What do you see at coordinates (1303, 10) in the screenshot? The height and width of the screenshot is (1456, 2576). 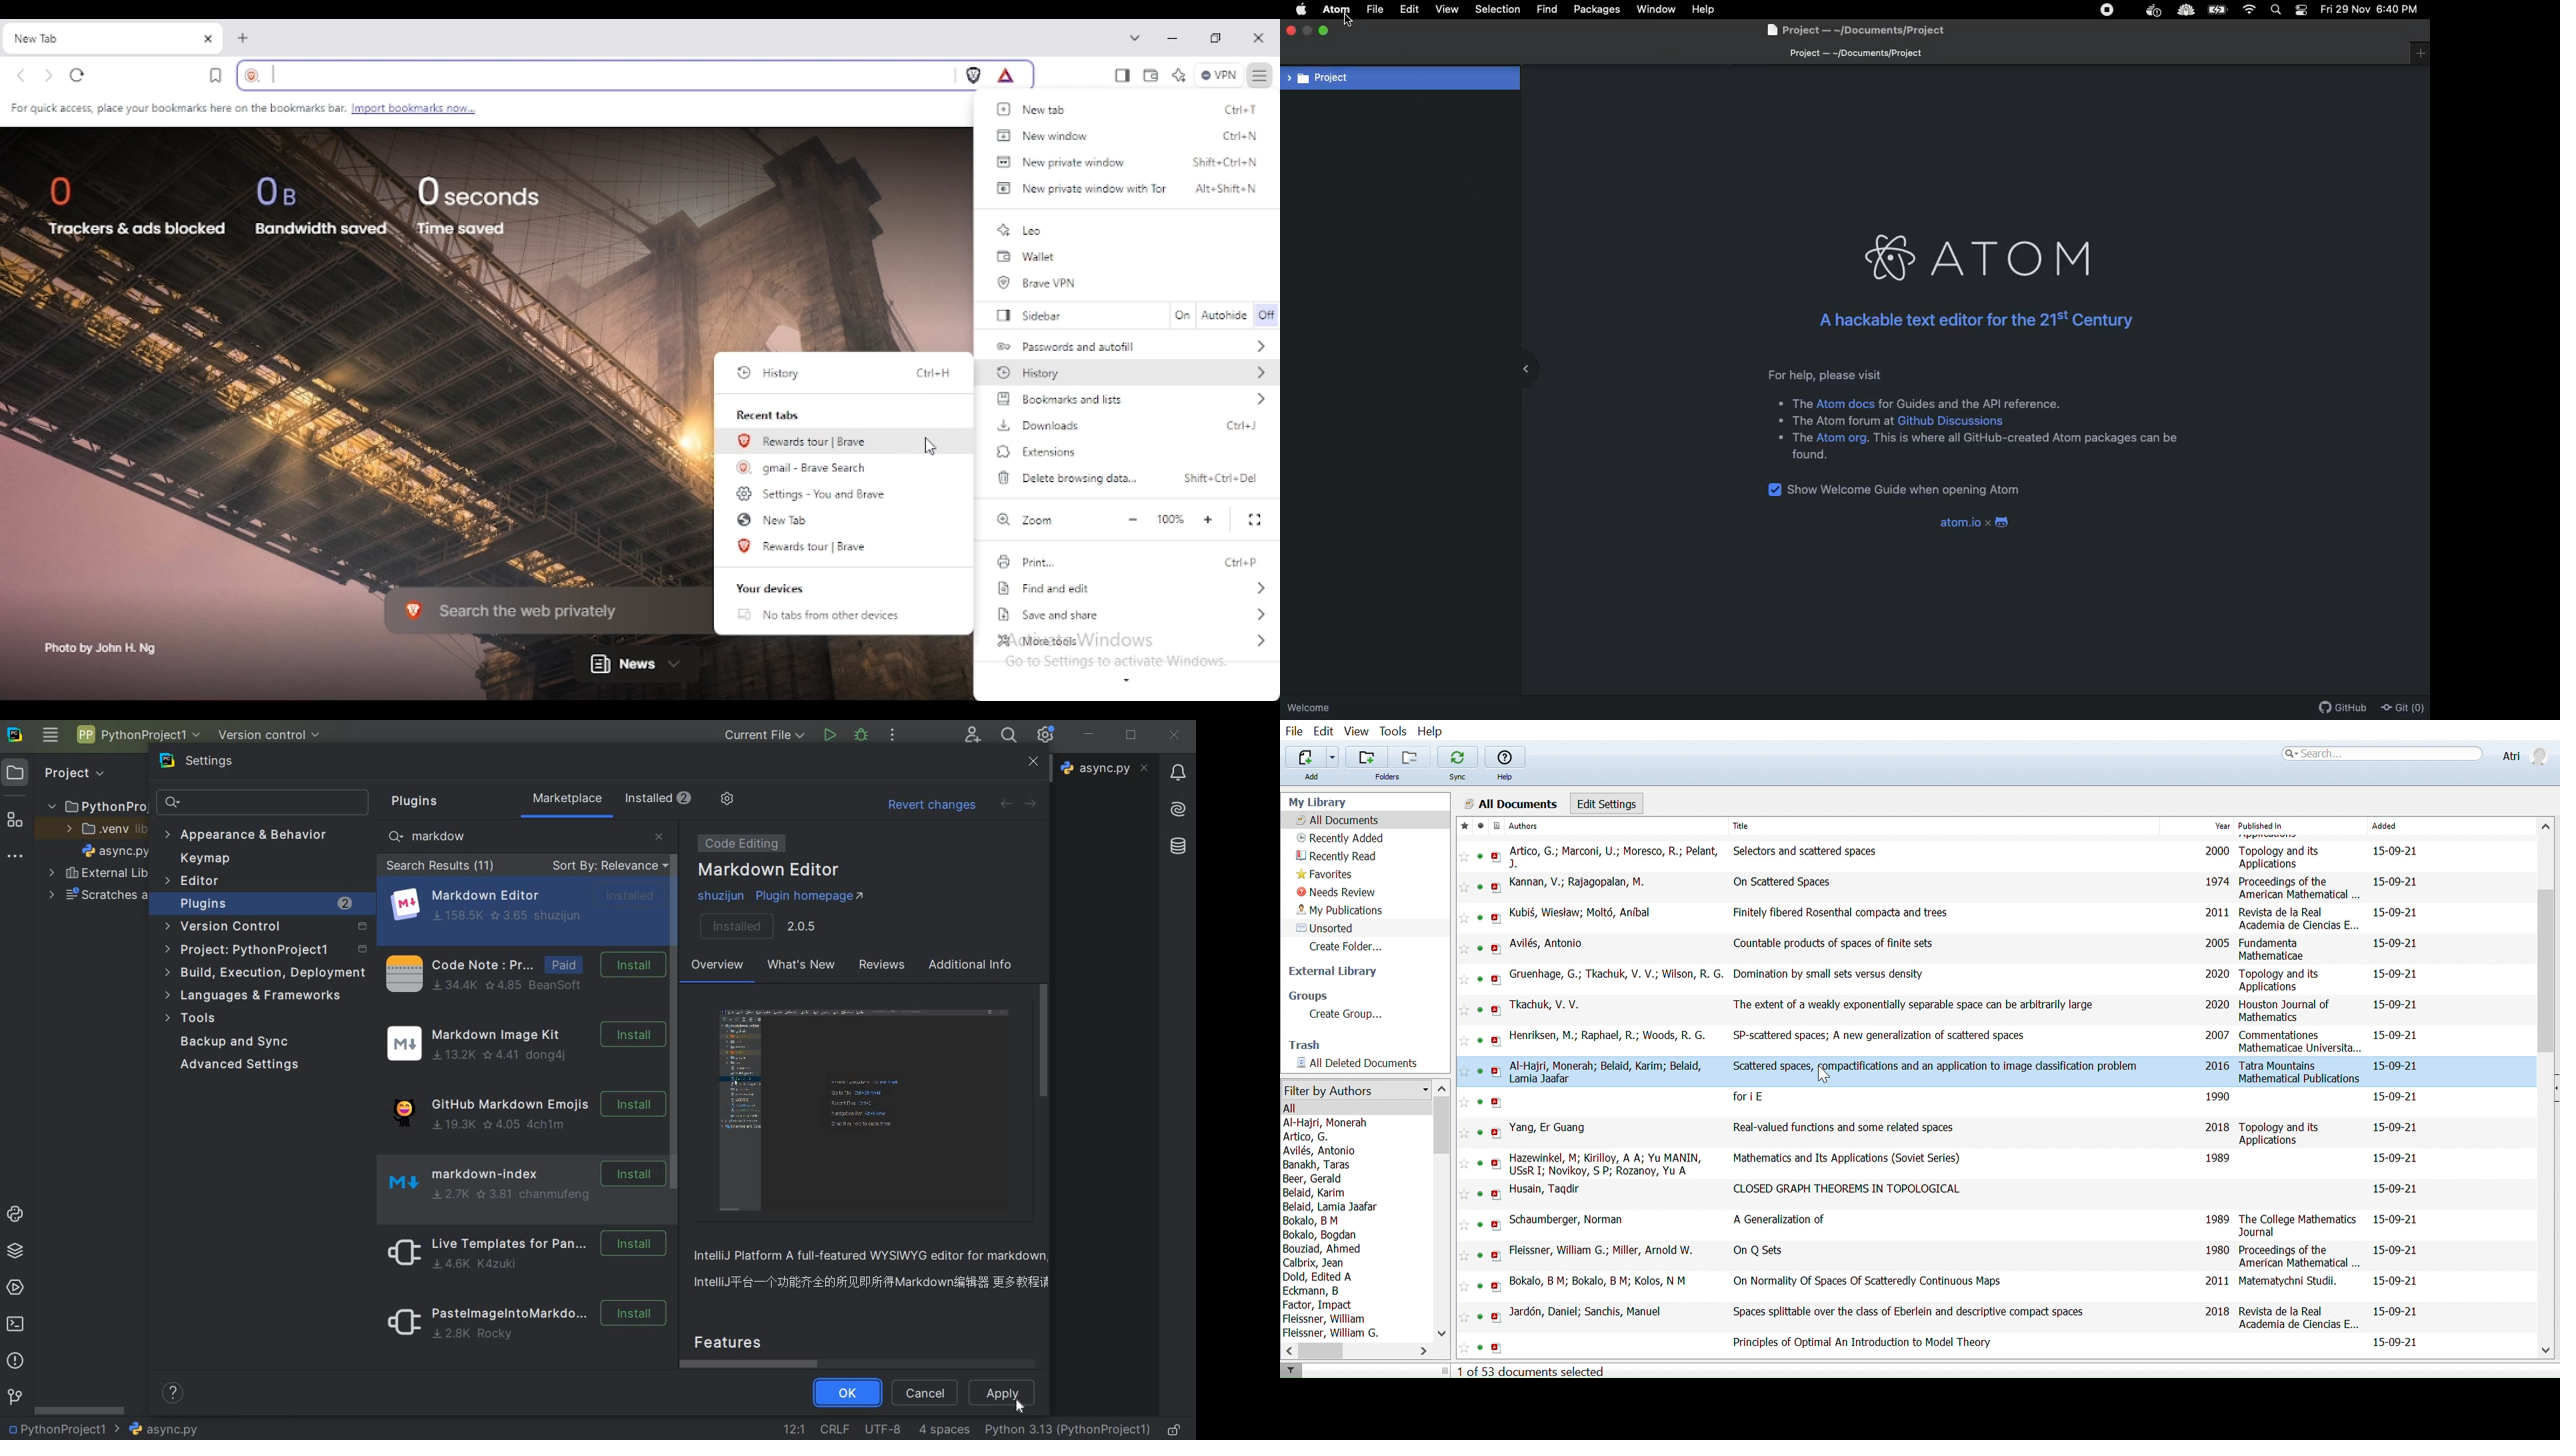 I see `Apple logo` at bounding box center [1303, 10].